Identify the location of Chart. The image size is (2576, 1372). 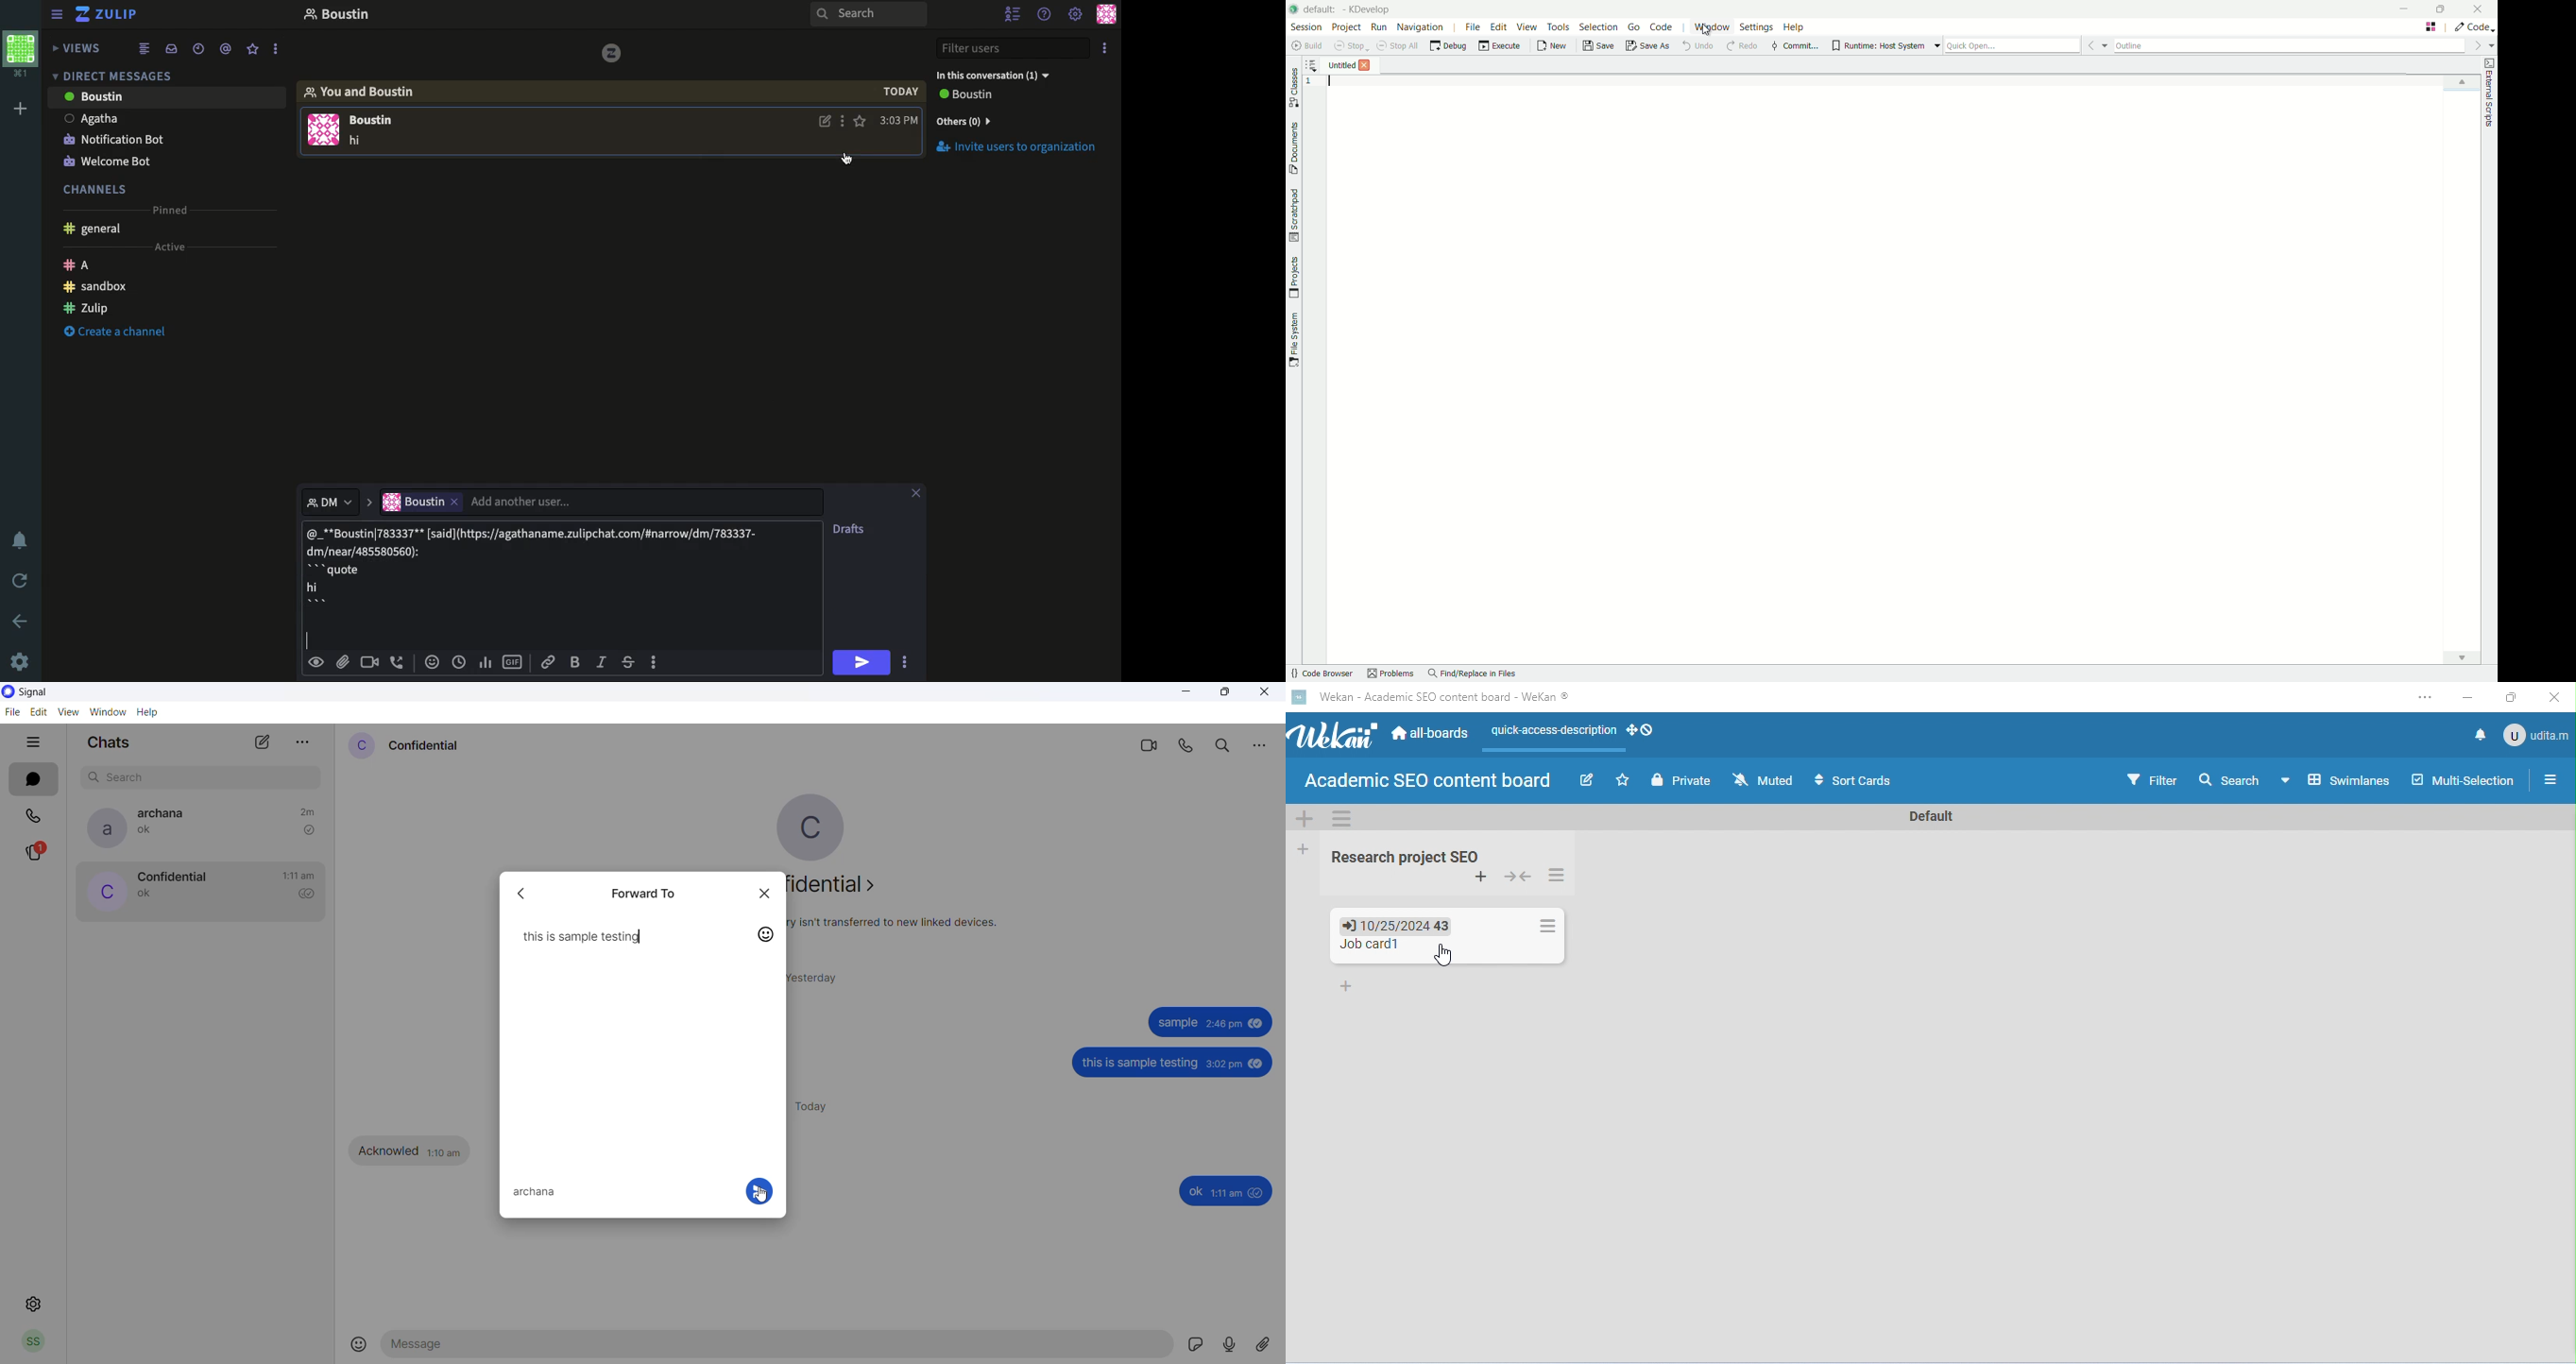
(484, 661).